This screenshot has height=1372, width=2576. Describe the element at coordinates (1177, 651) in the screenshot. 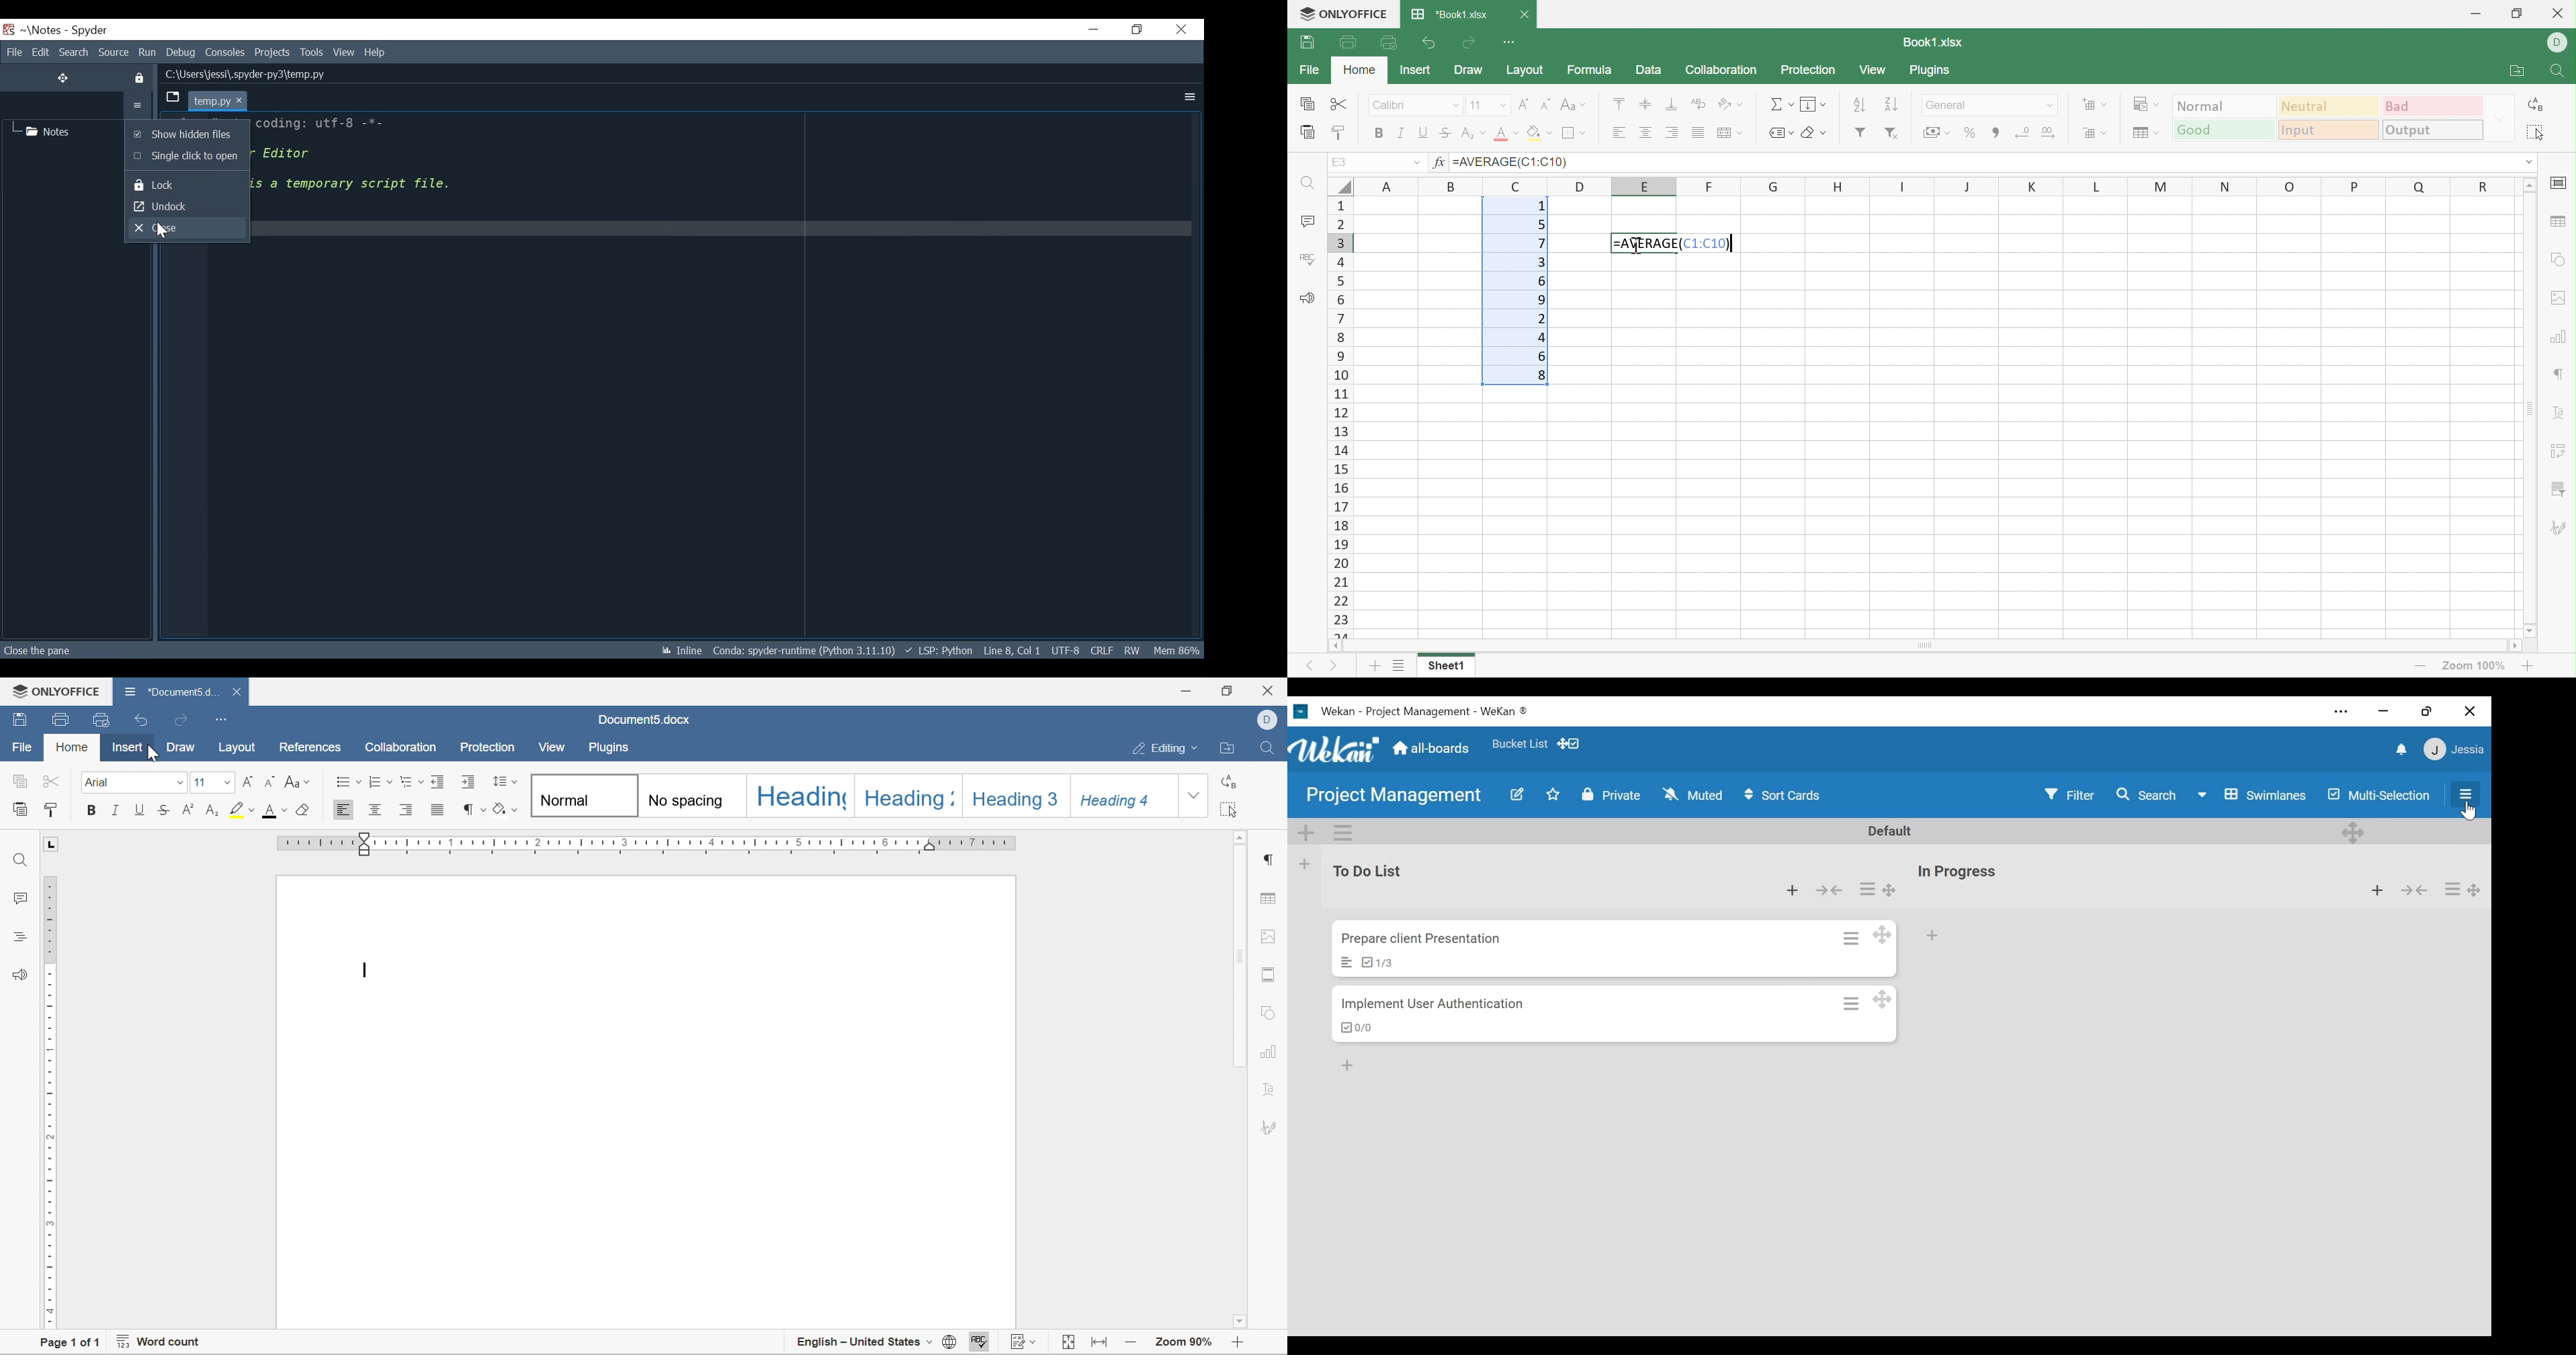

I see `Mem 86%` at that location.